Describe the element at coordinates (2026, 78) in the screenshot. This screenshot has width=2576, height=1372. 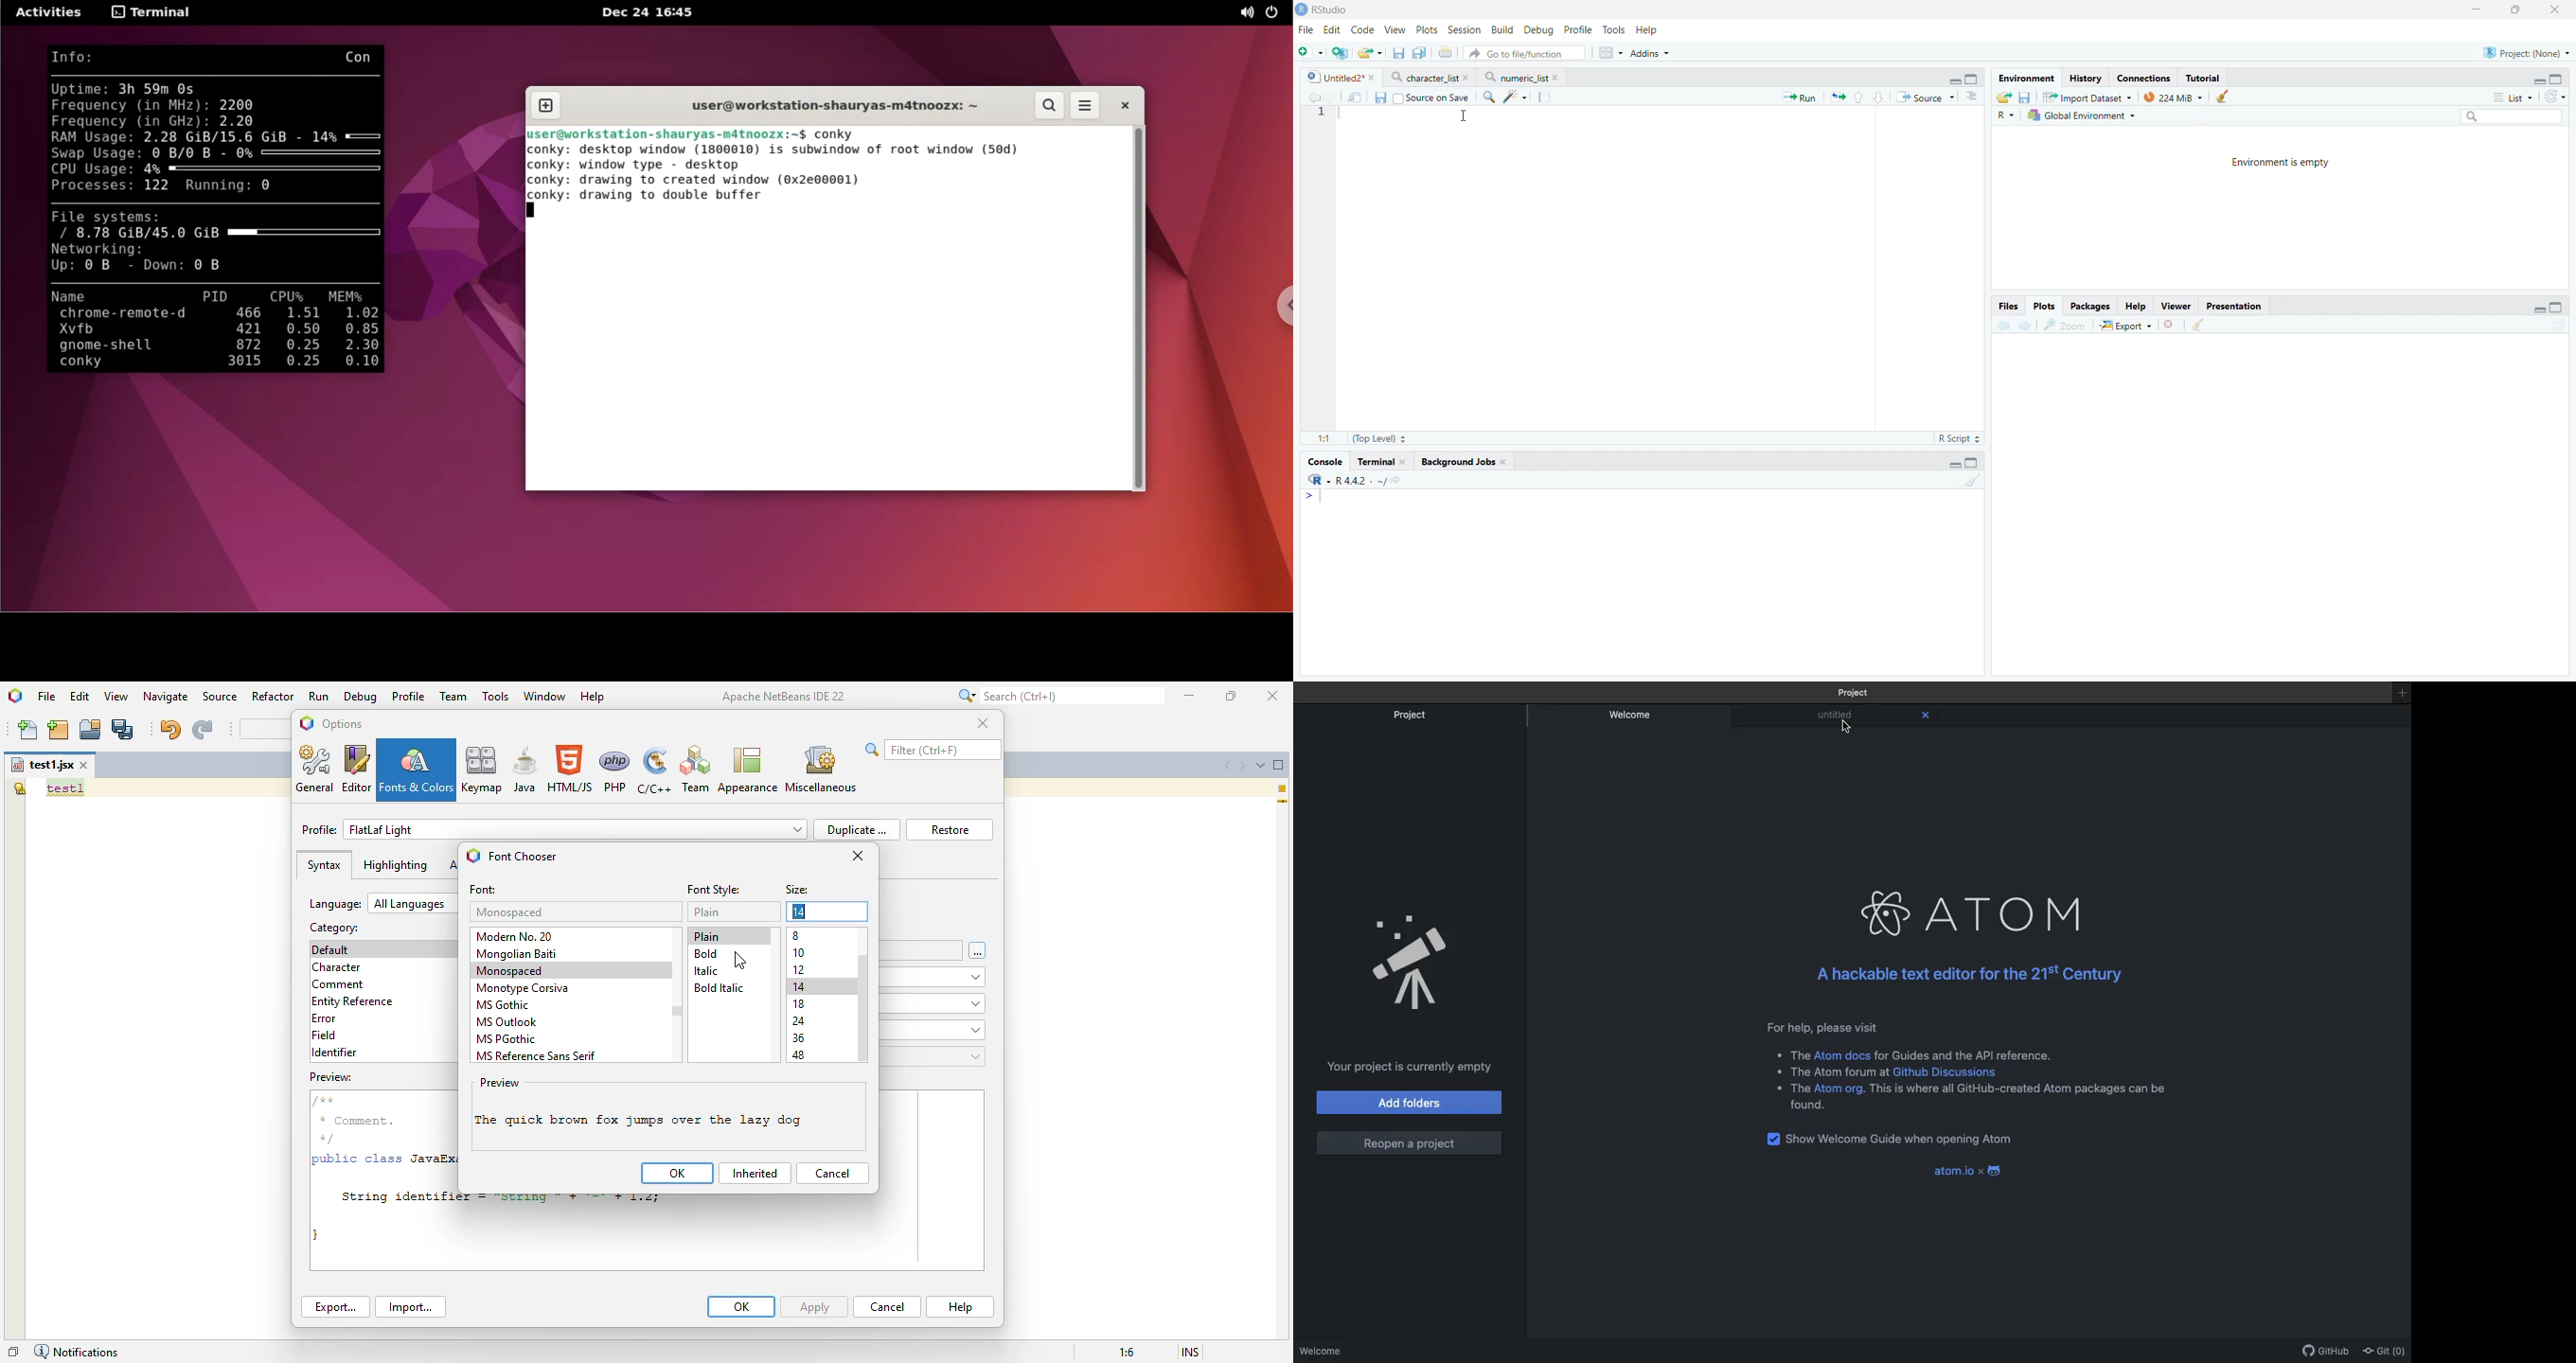
I see `Environment` at that location.